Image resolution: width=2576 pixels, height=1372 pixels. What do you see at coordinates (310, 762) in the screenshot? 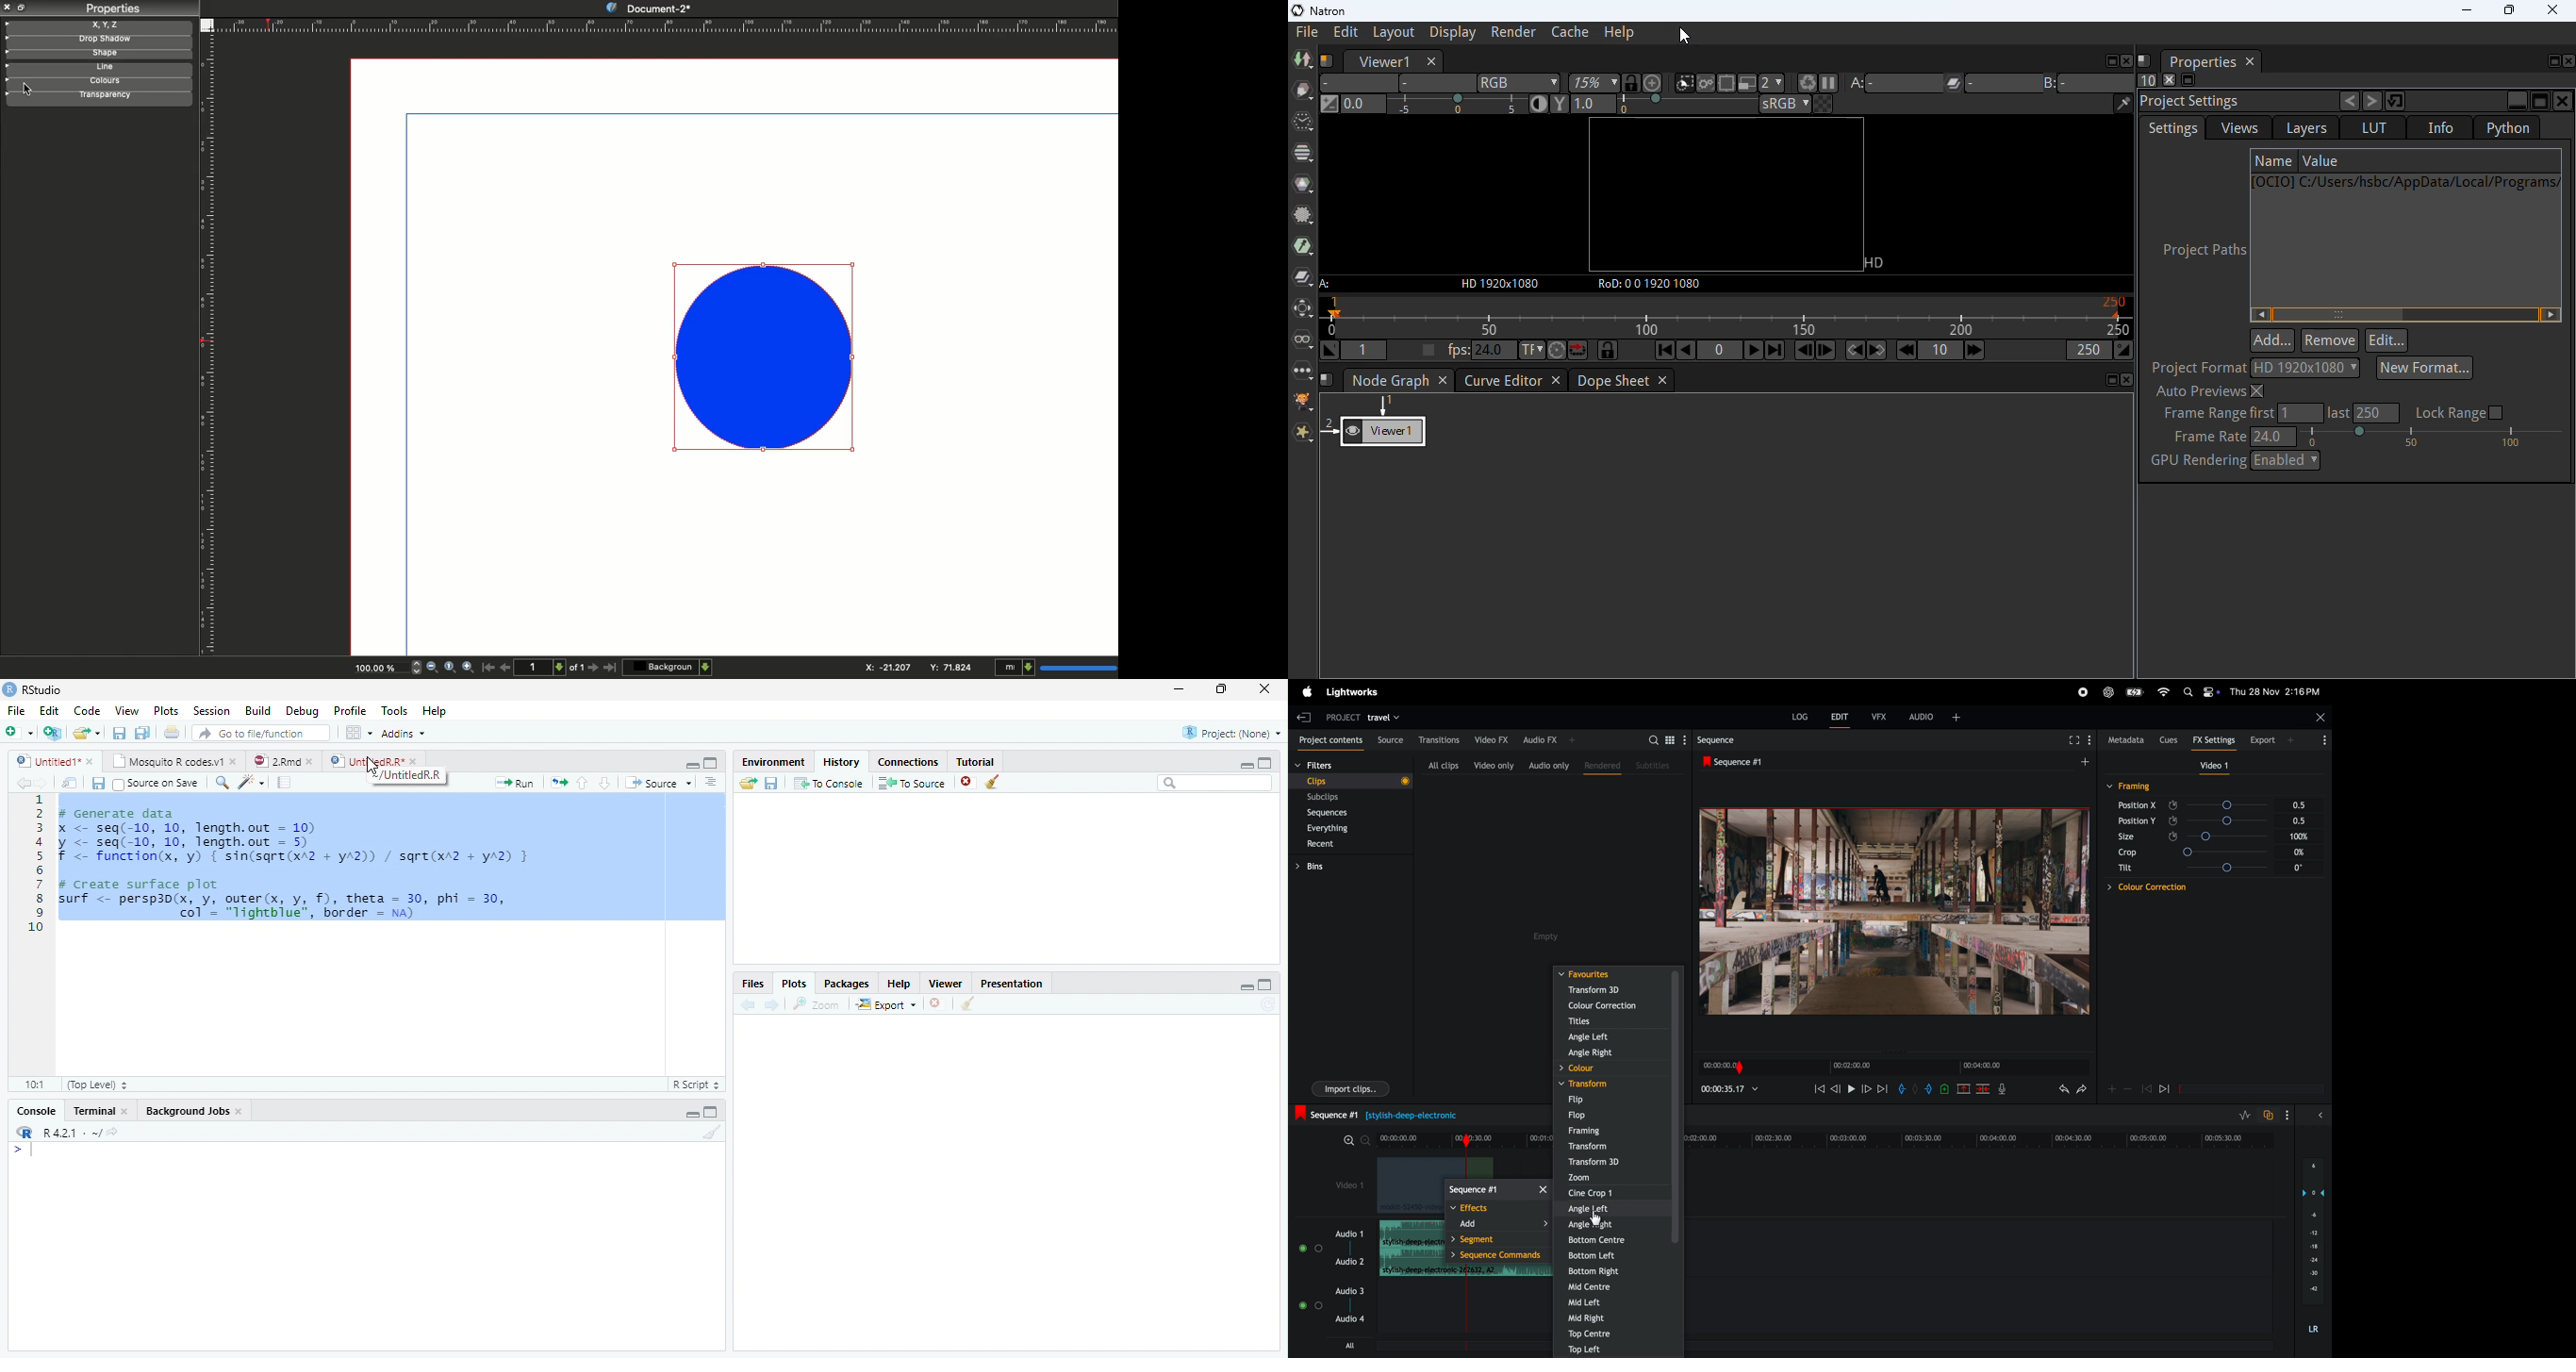
I see `close` at bounding box center [310, 762].